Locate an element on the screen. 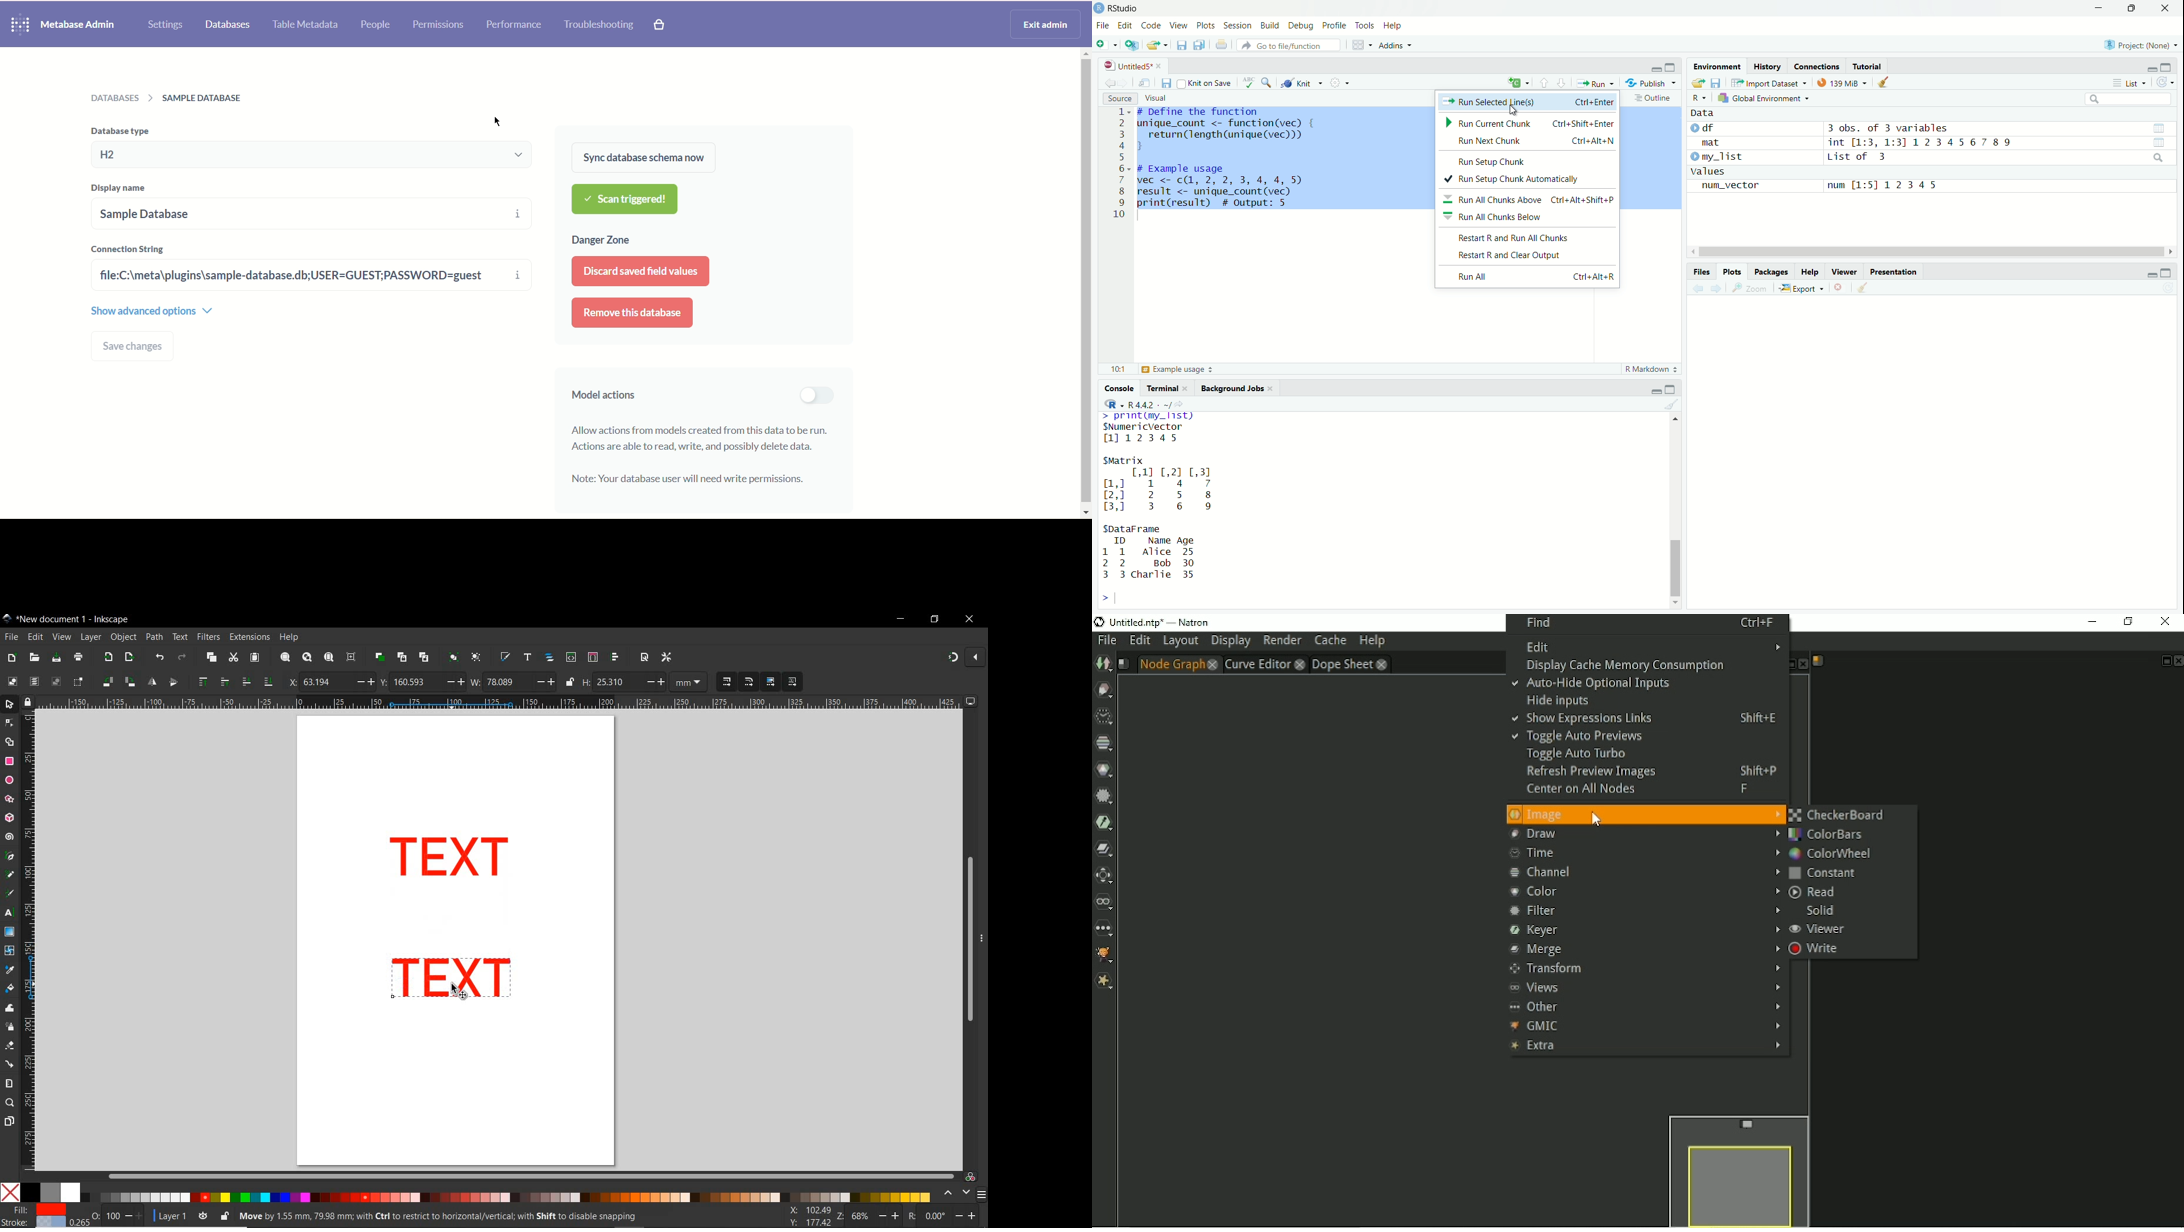  139Mib is located at coordinates (1842, 83).